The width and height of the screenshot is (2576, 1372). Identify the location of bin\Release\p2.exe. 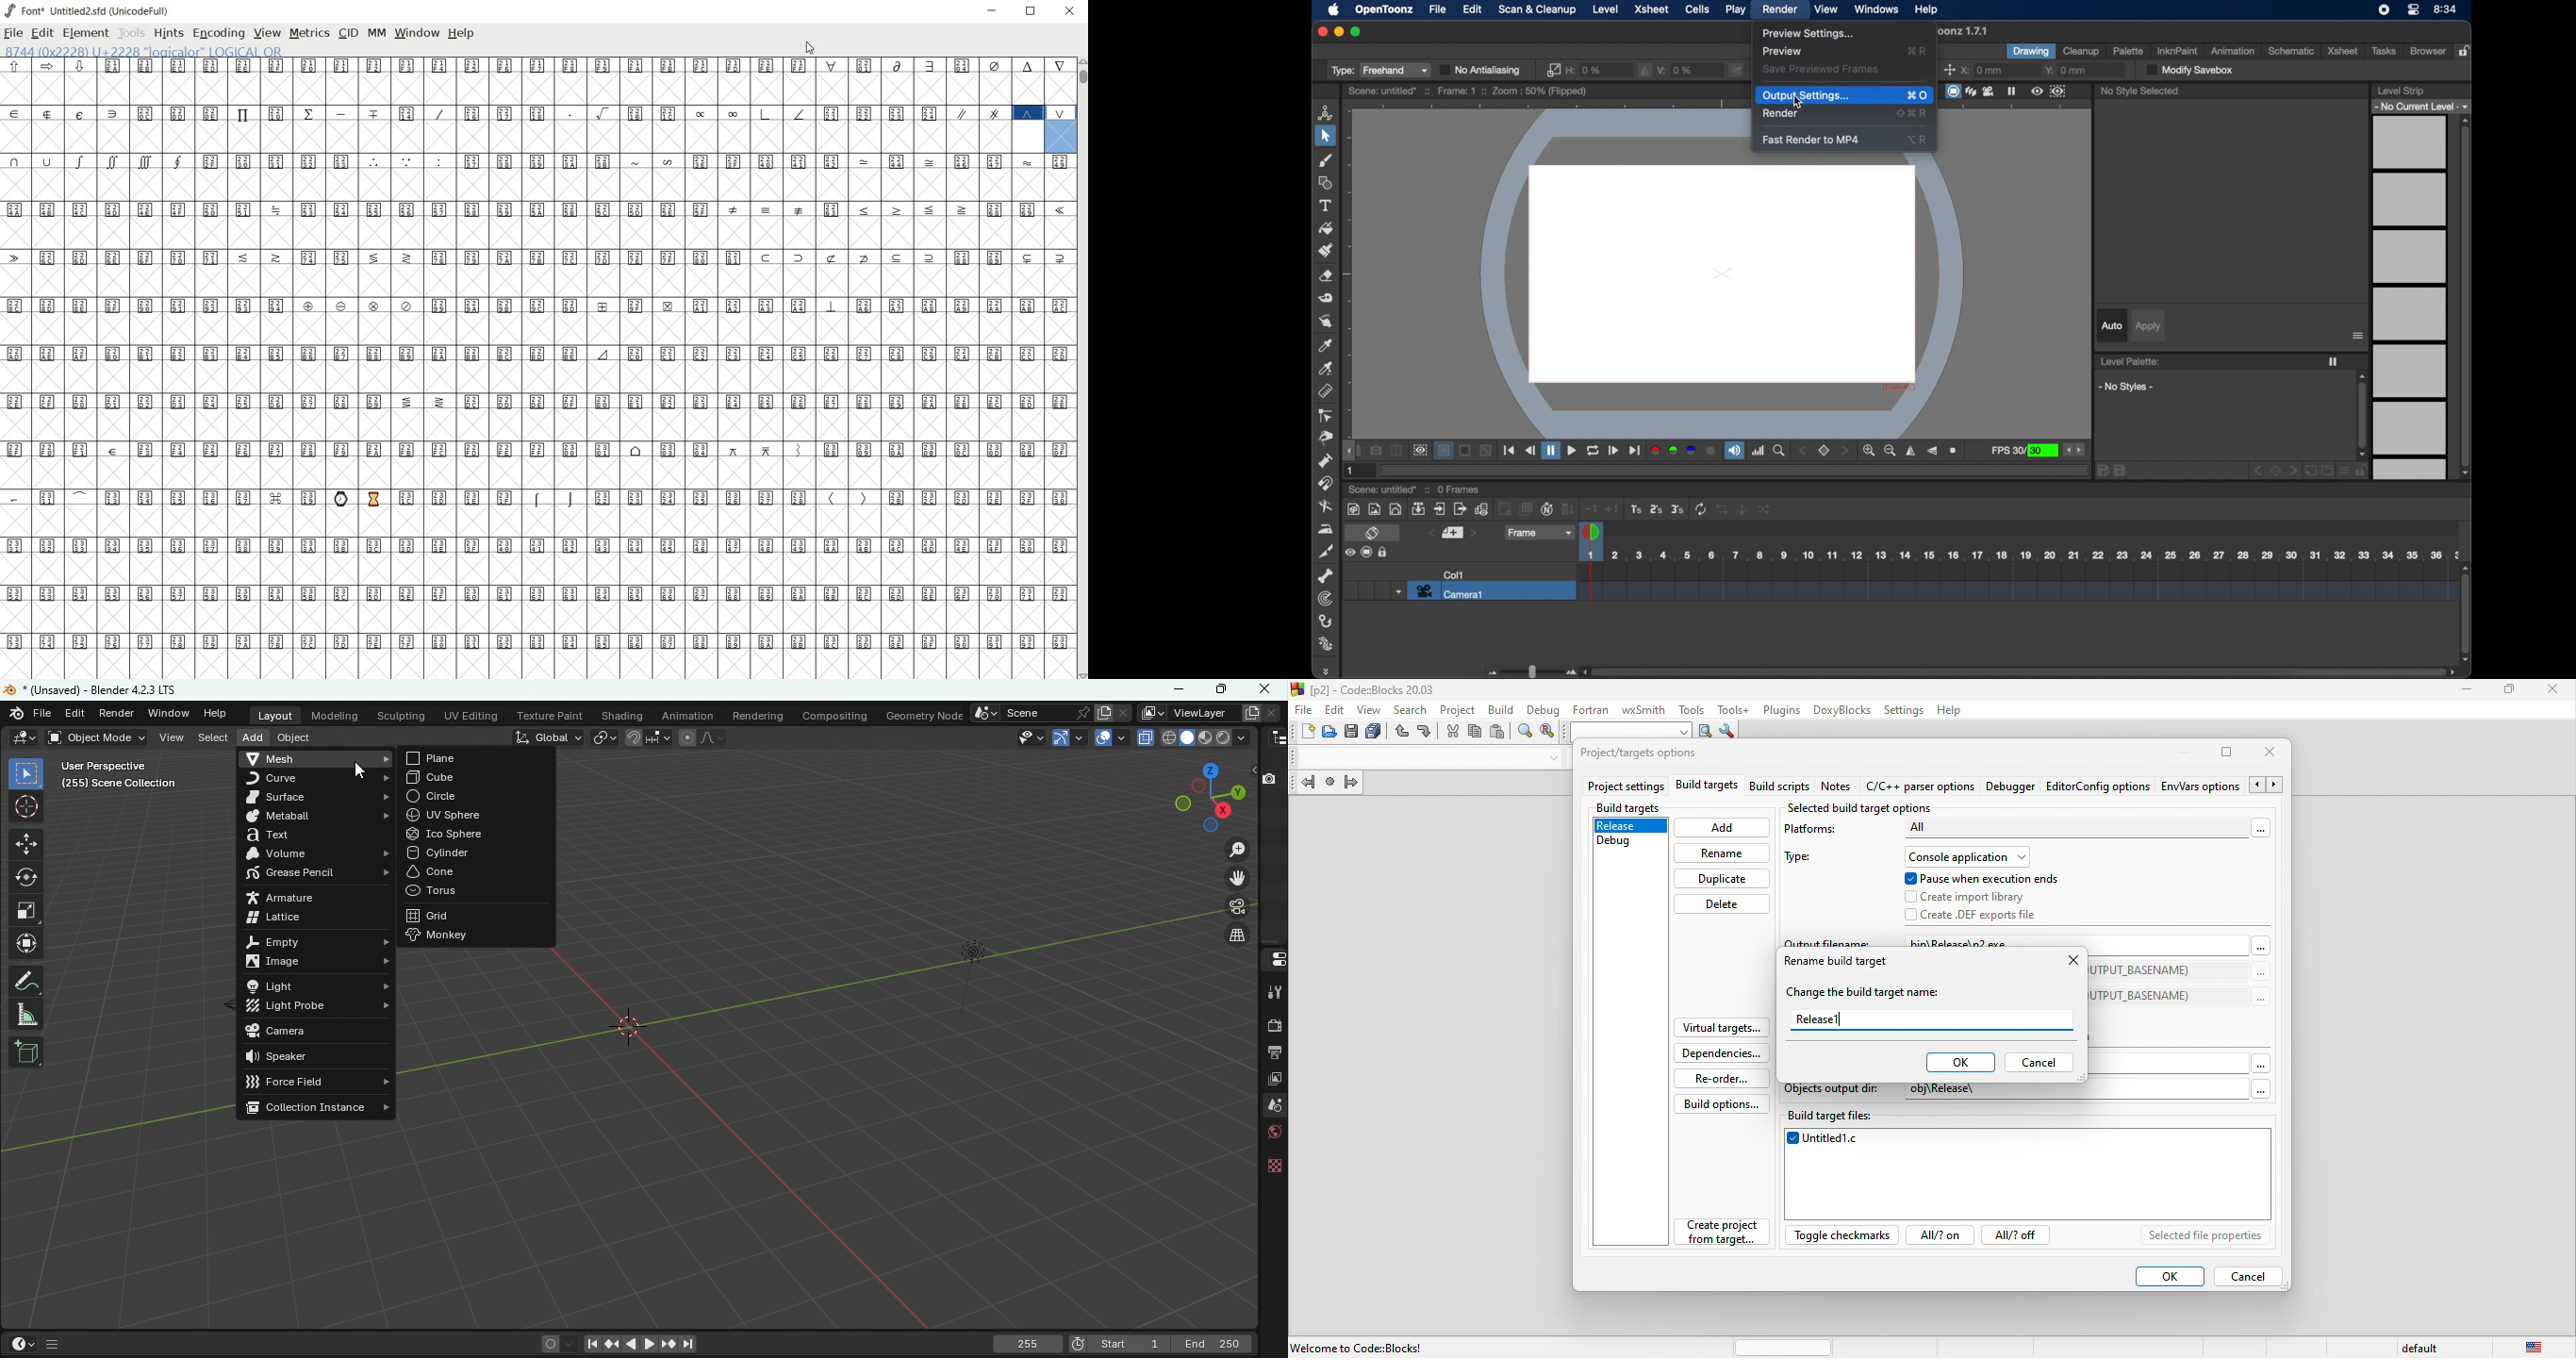
(1990, 942).